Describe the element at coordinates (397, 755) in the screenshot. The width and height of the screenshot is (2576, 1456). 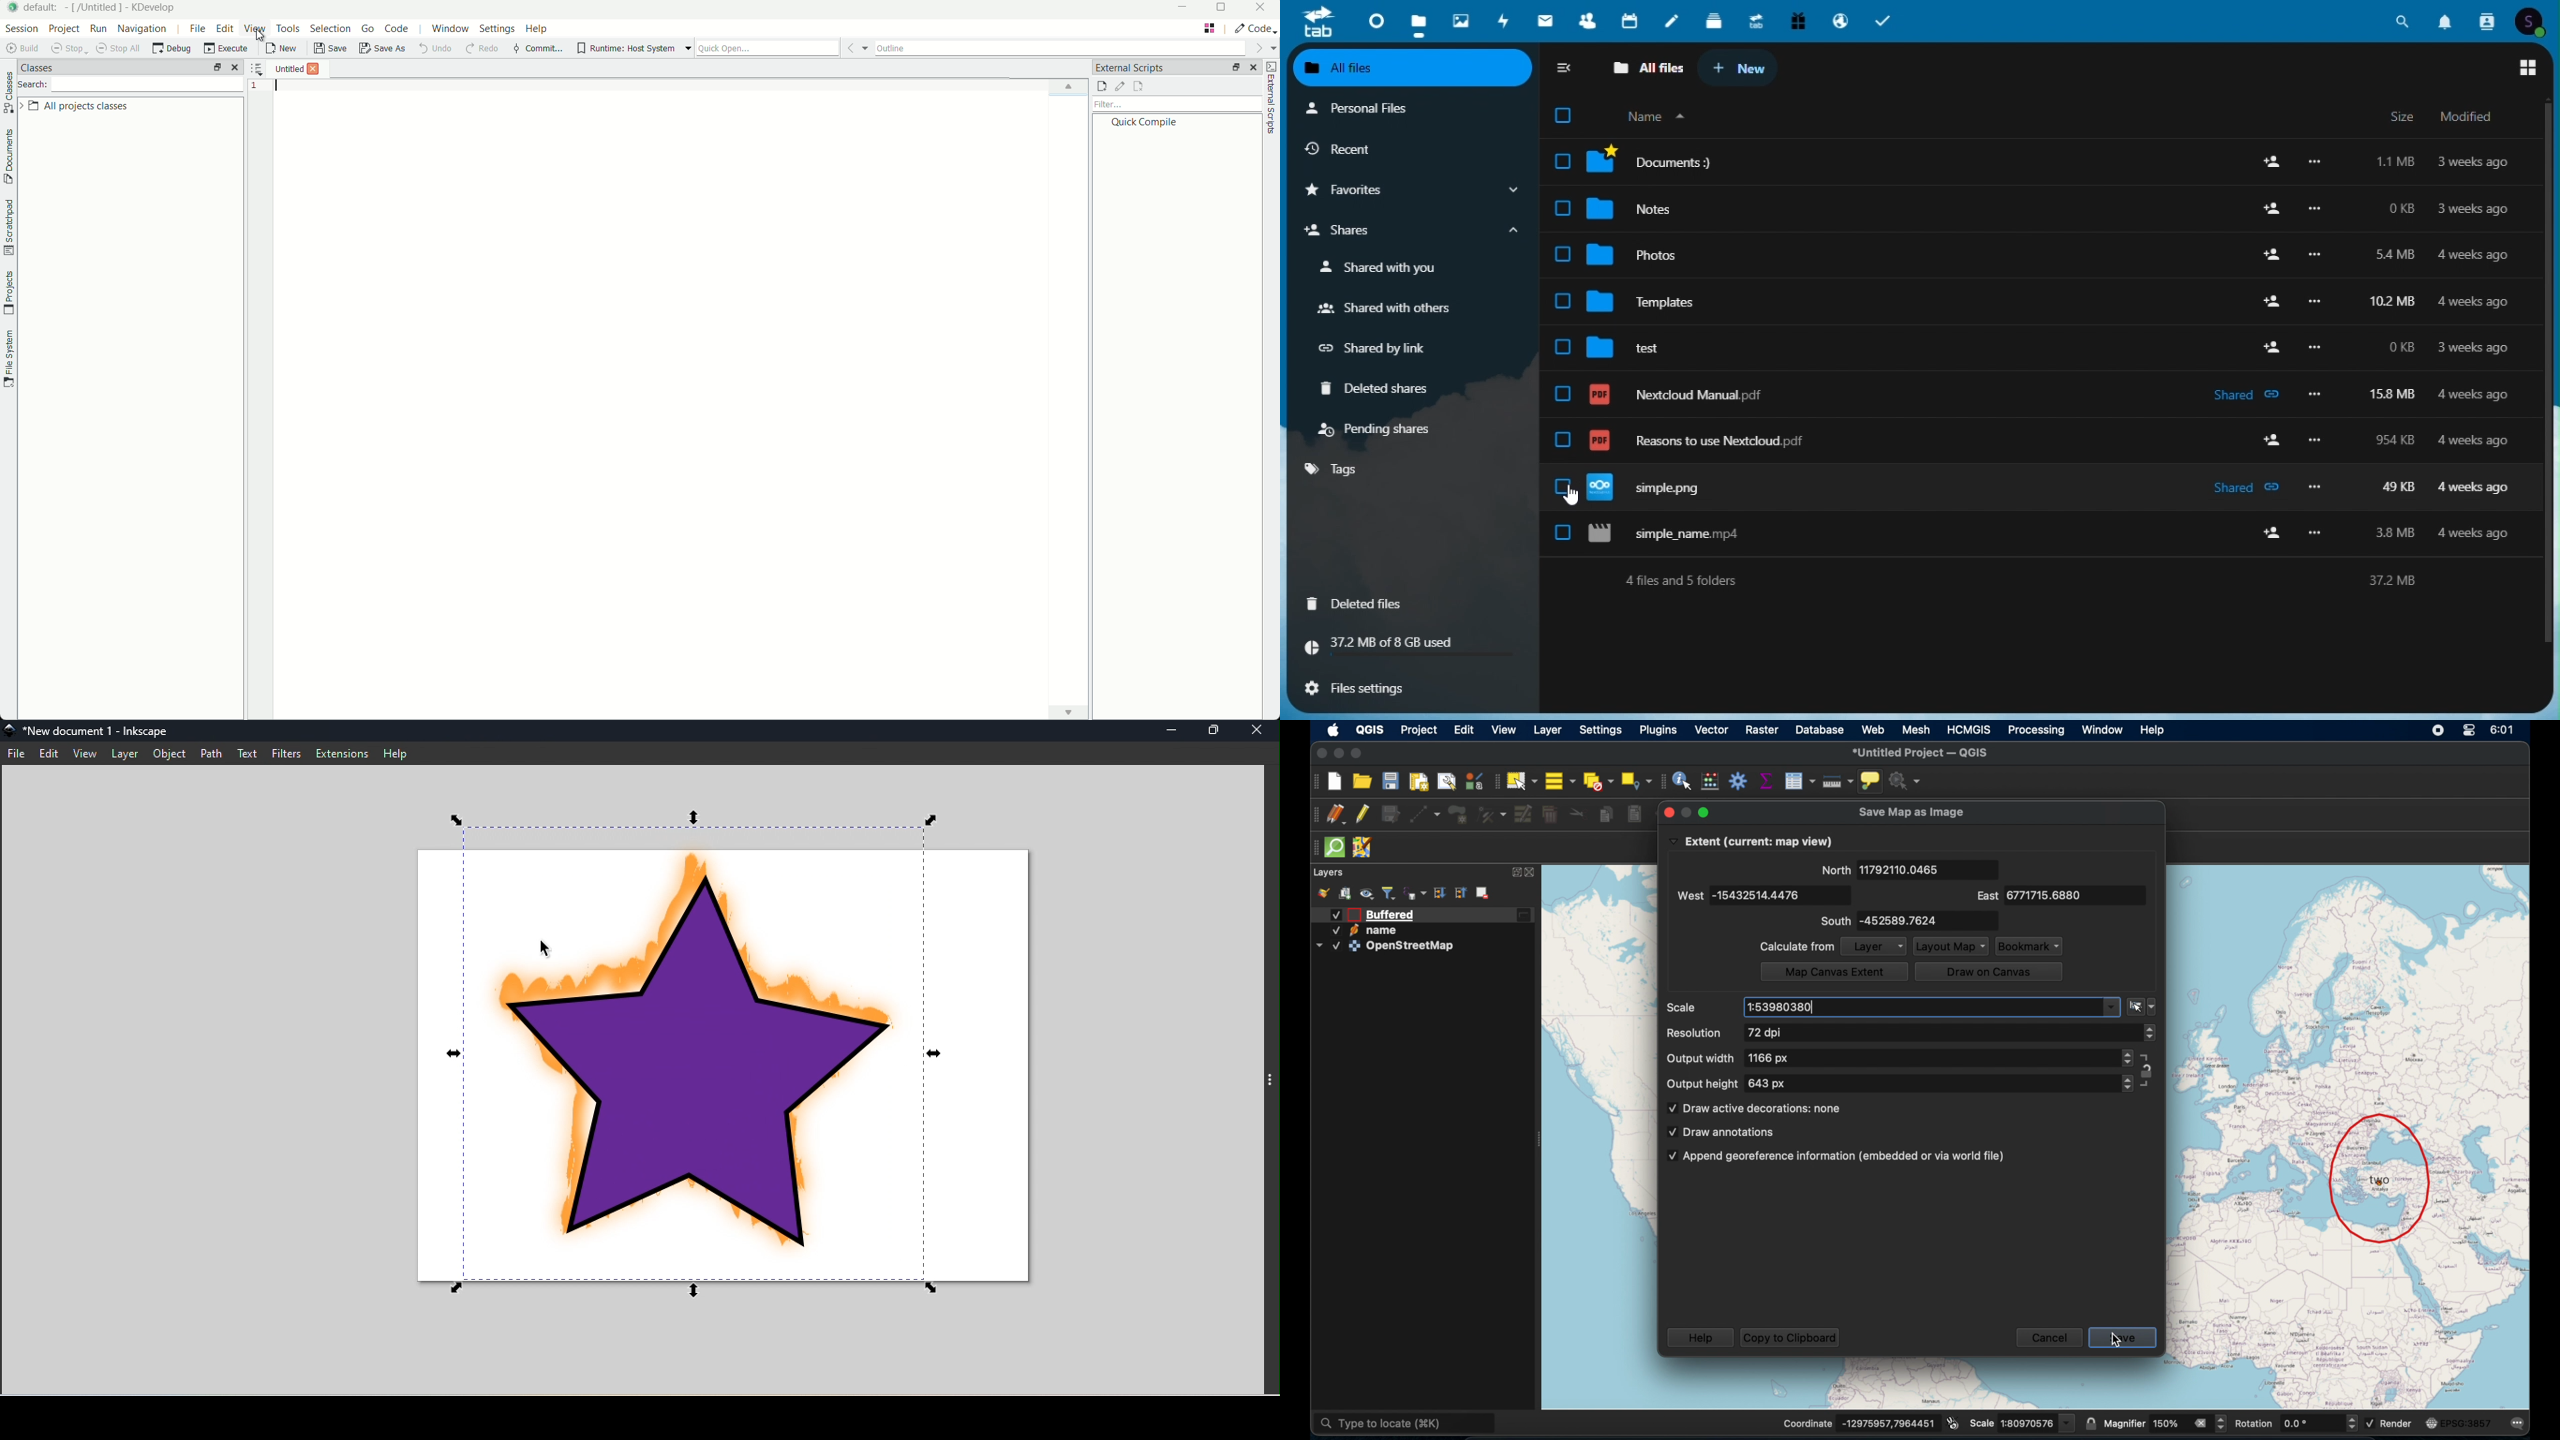
I see `Help` at that location.